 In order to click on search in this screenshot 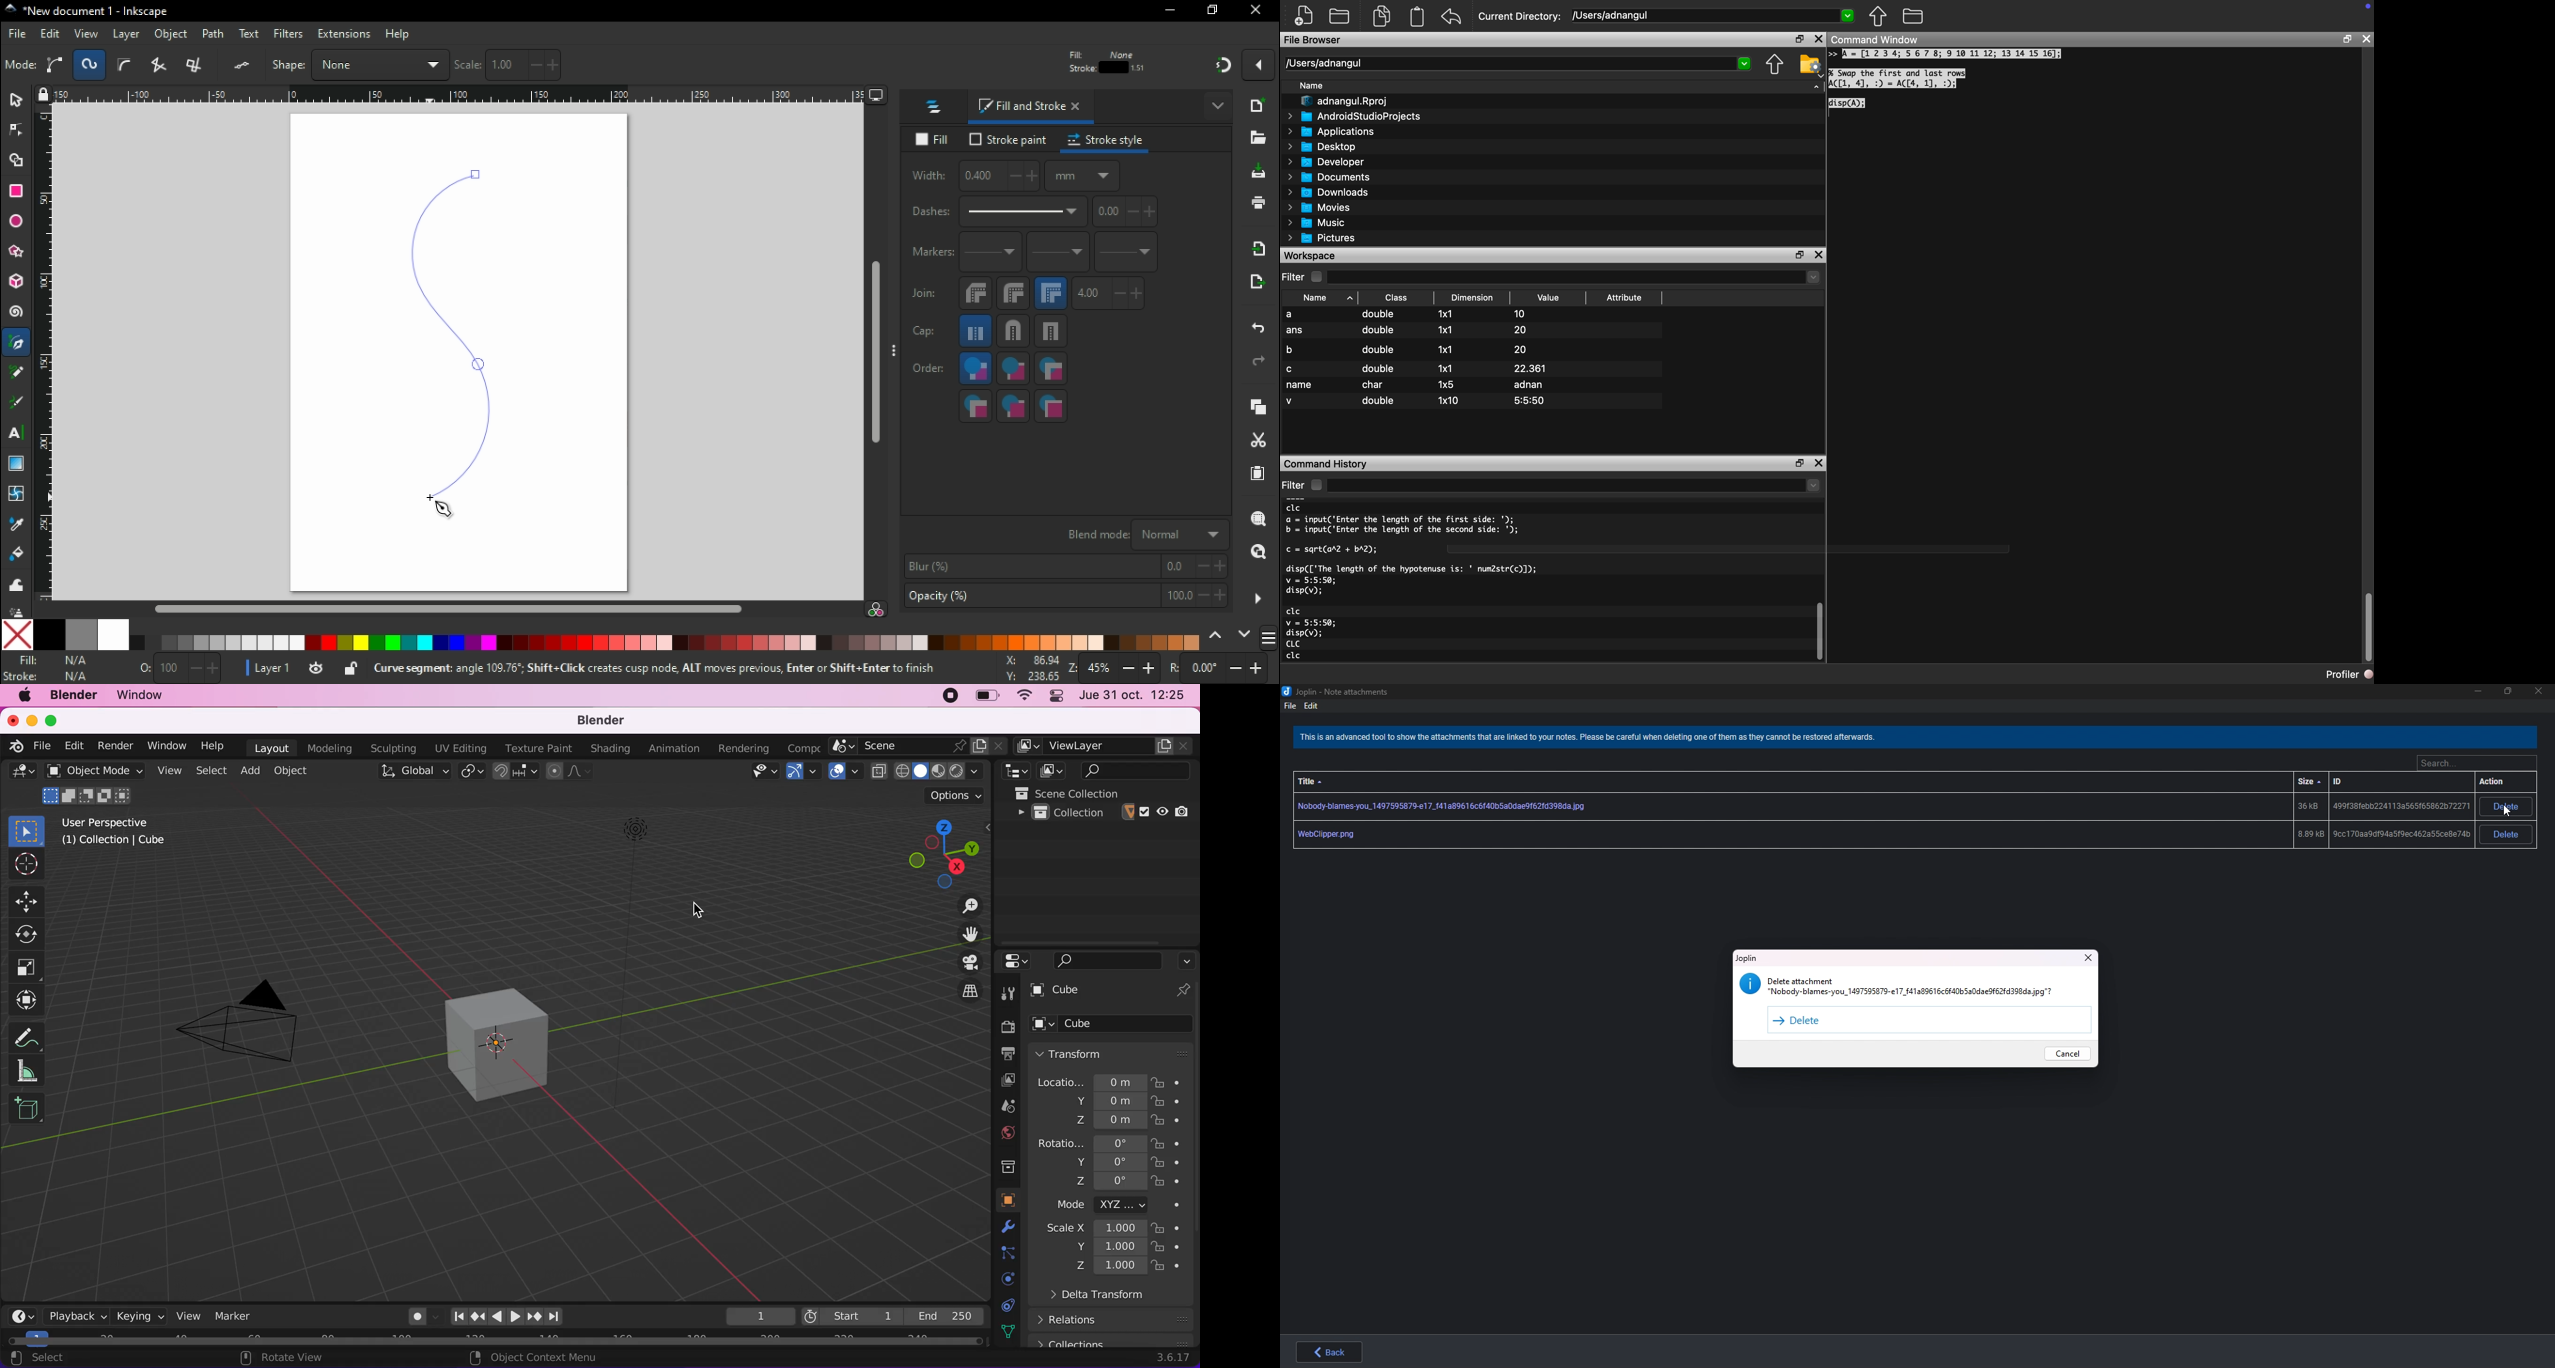, I will do `click(1108, 959)`.